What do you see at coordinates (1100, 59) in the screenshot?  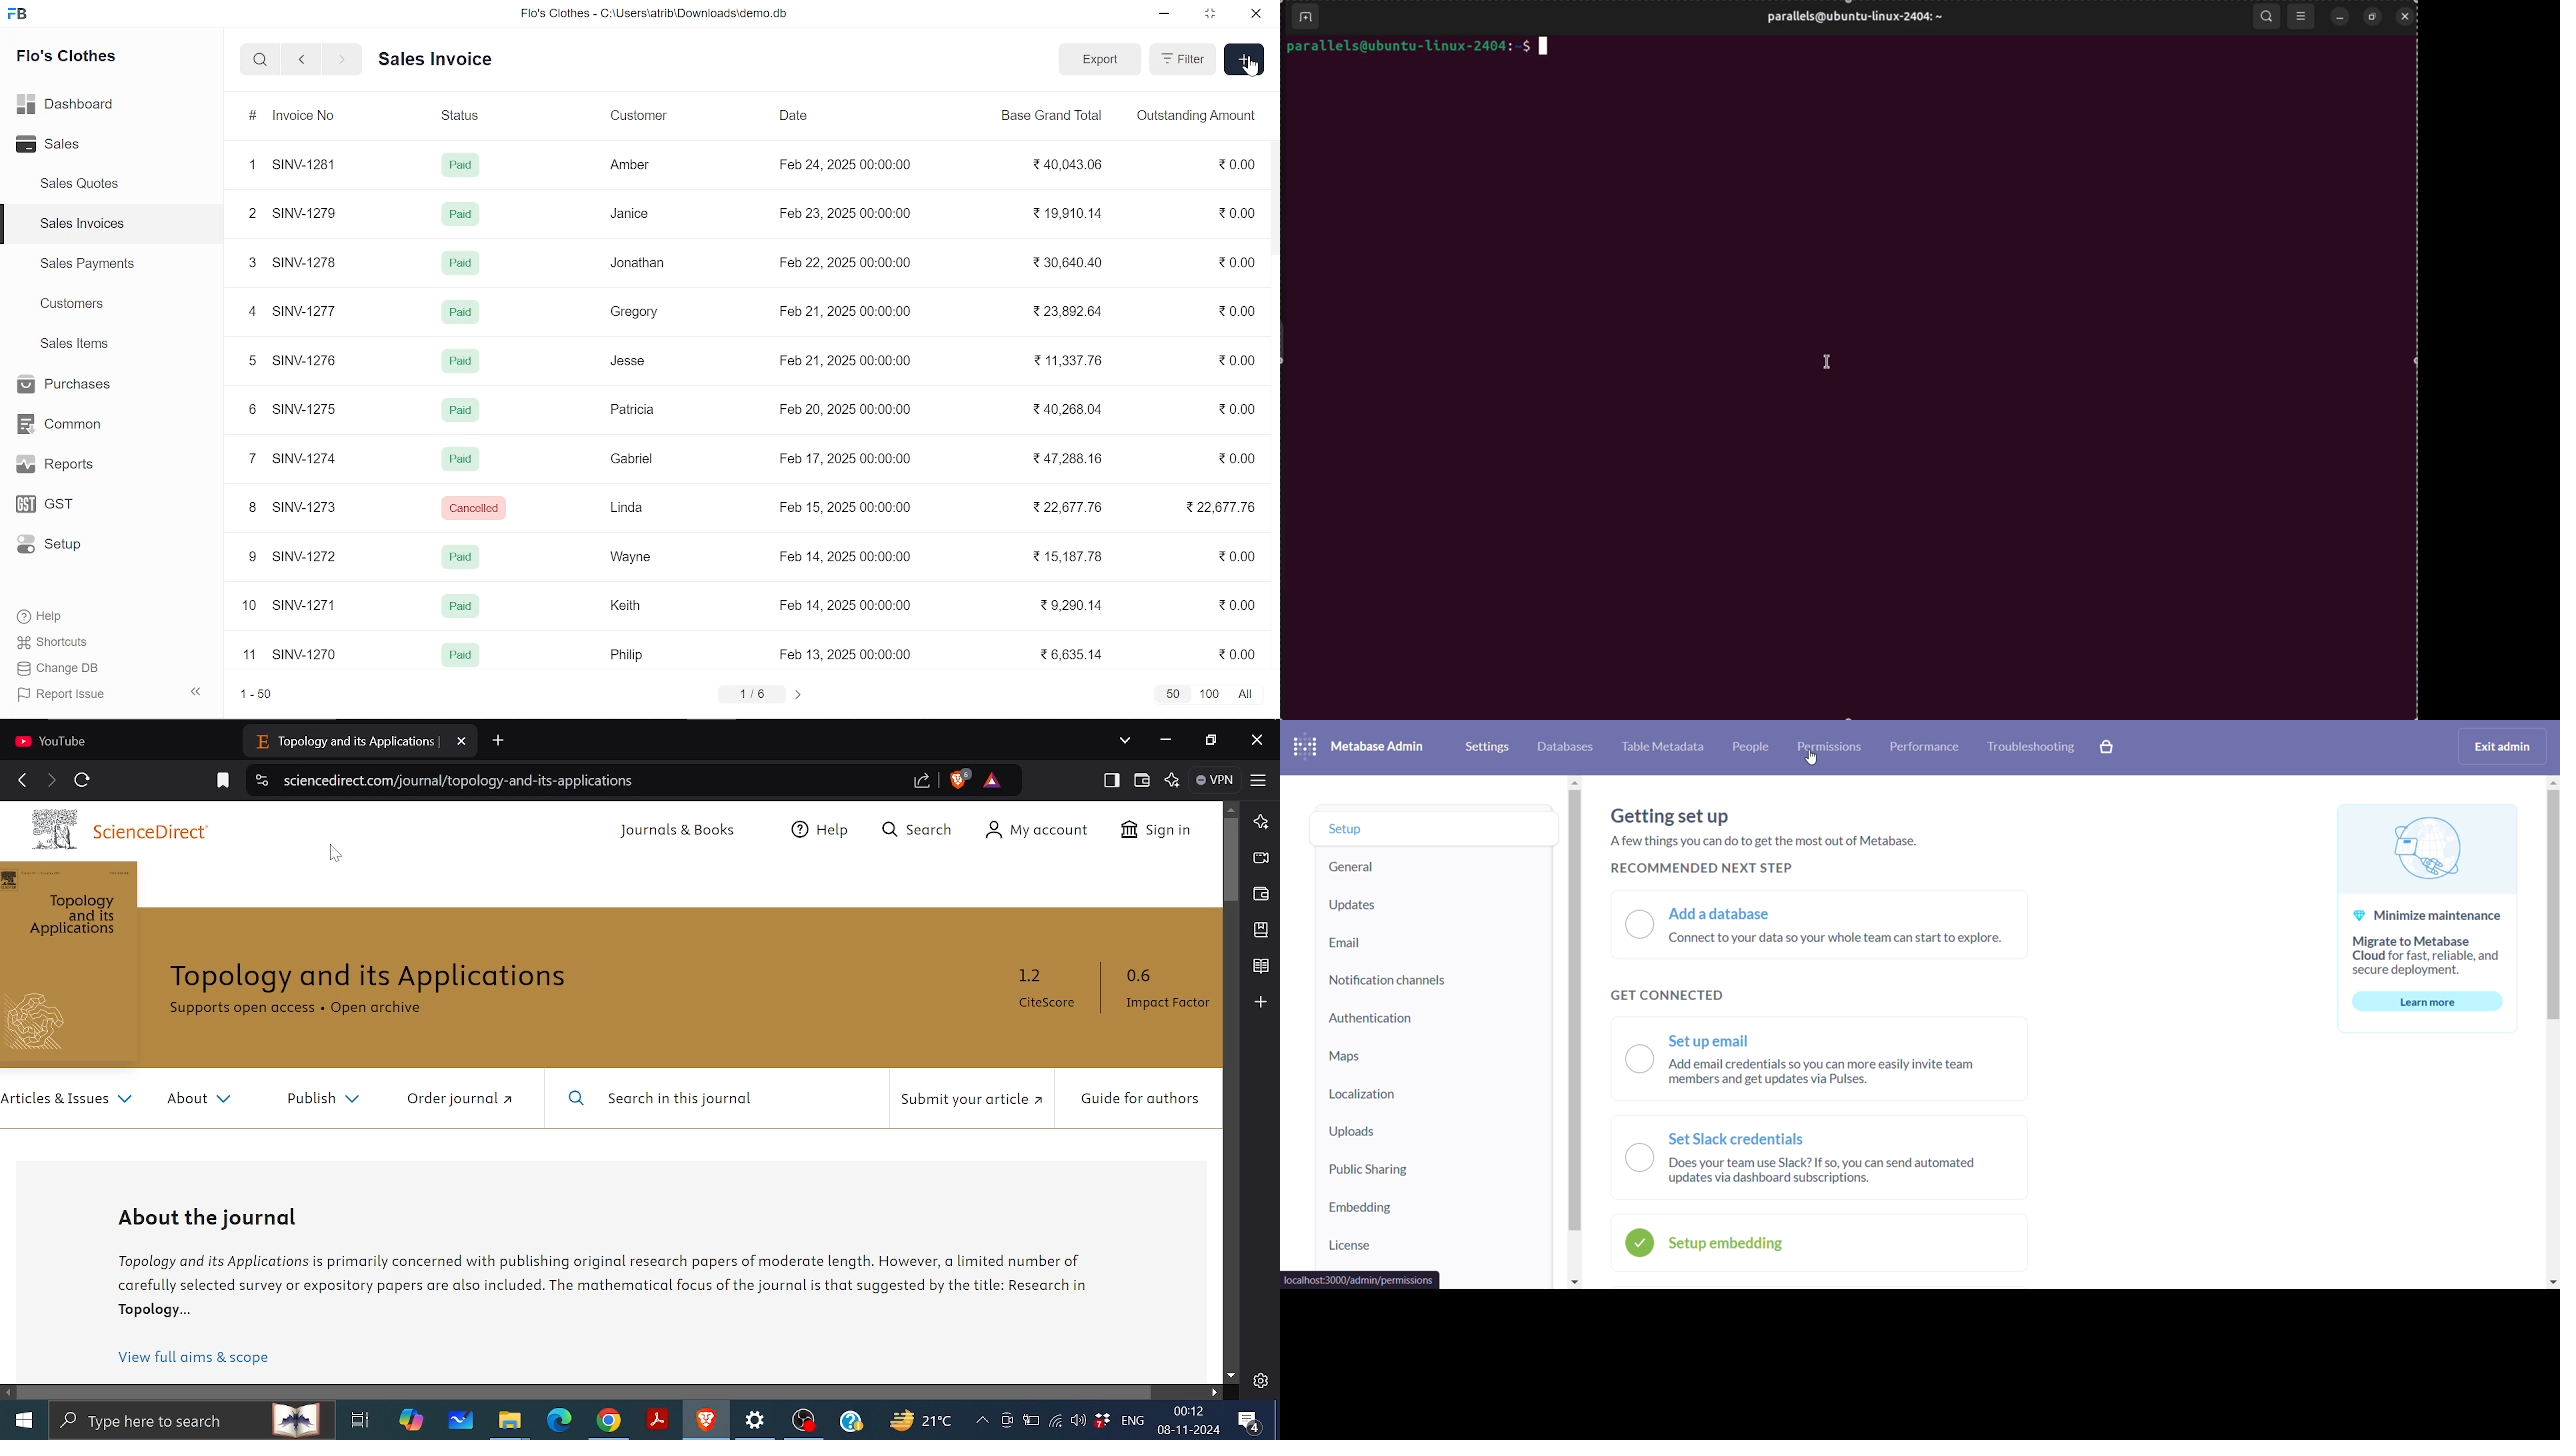 I see `Export` at bounding box center [1100, 59].